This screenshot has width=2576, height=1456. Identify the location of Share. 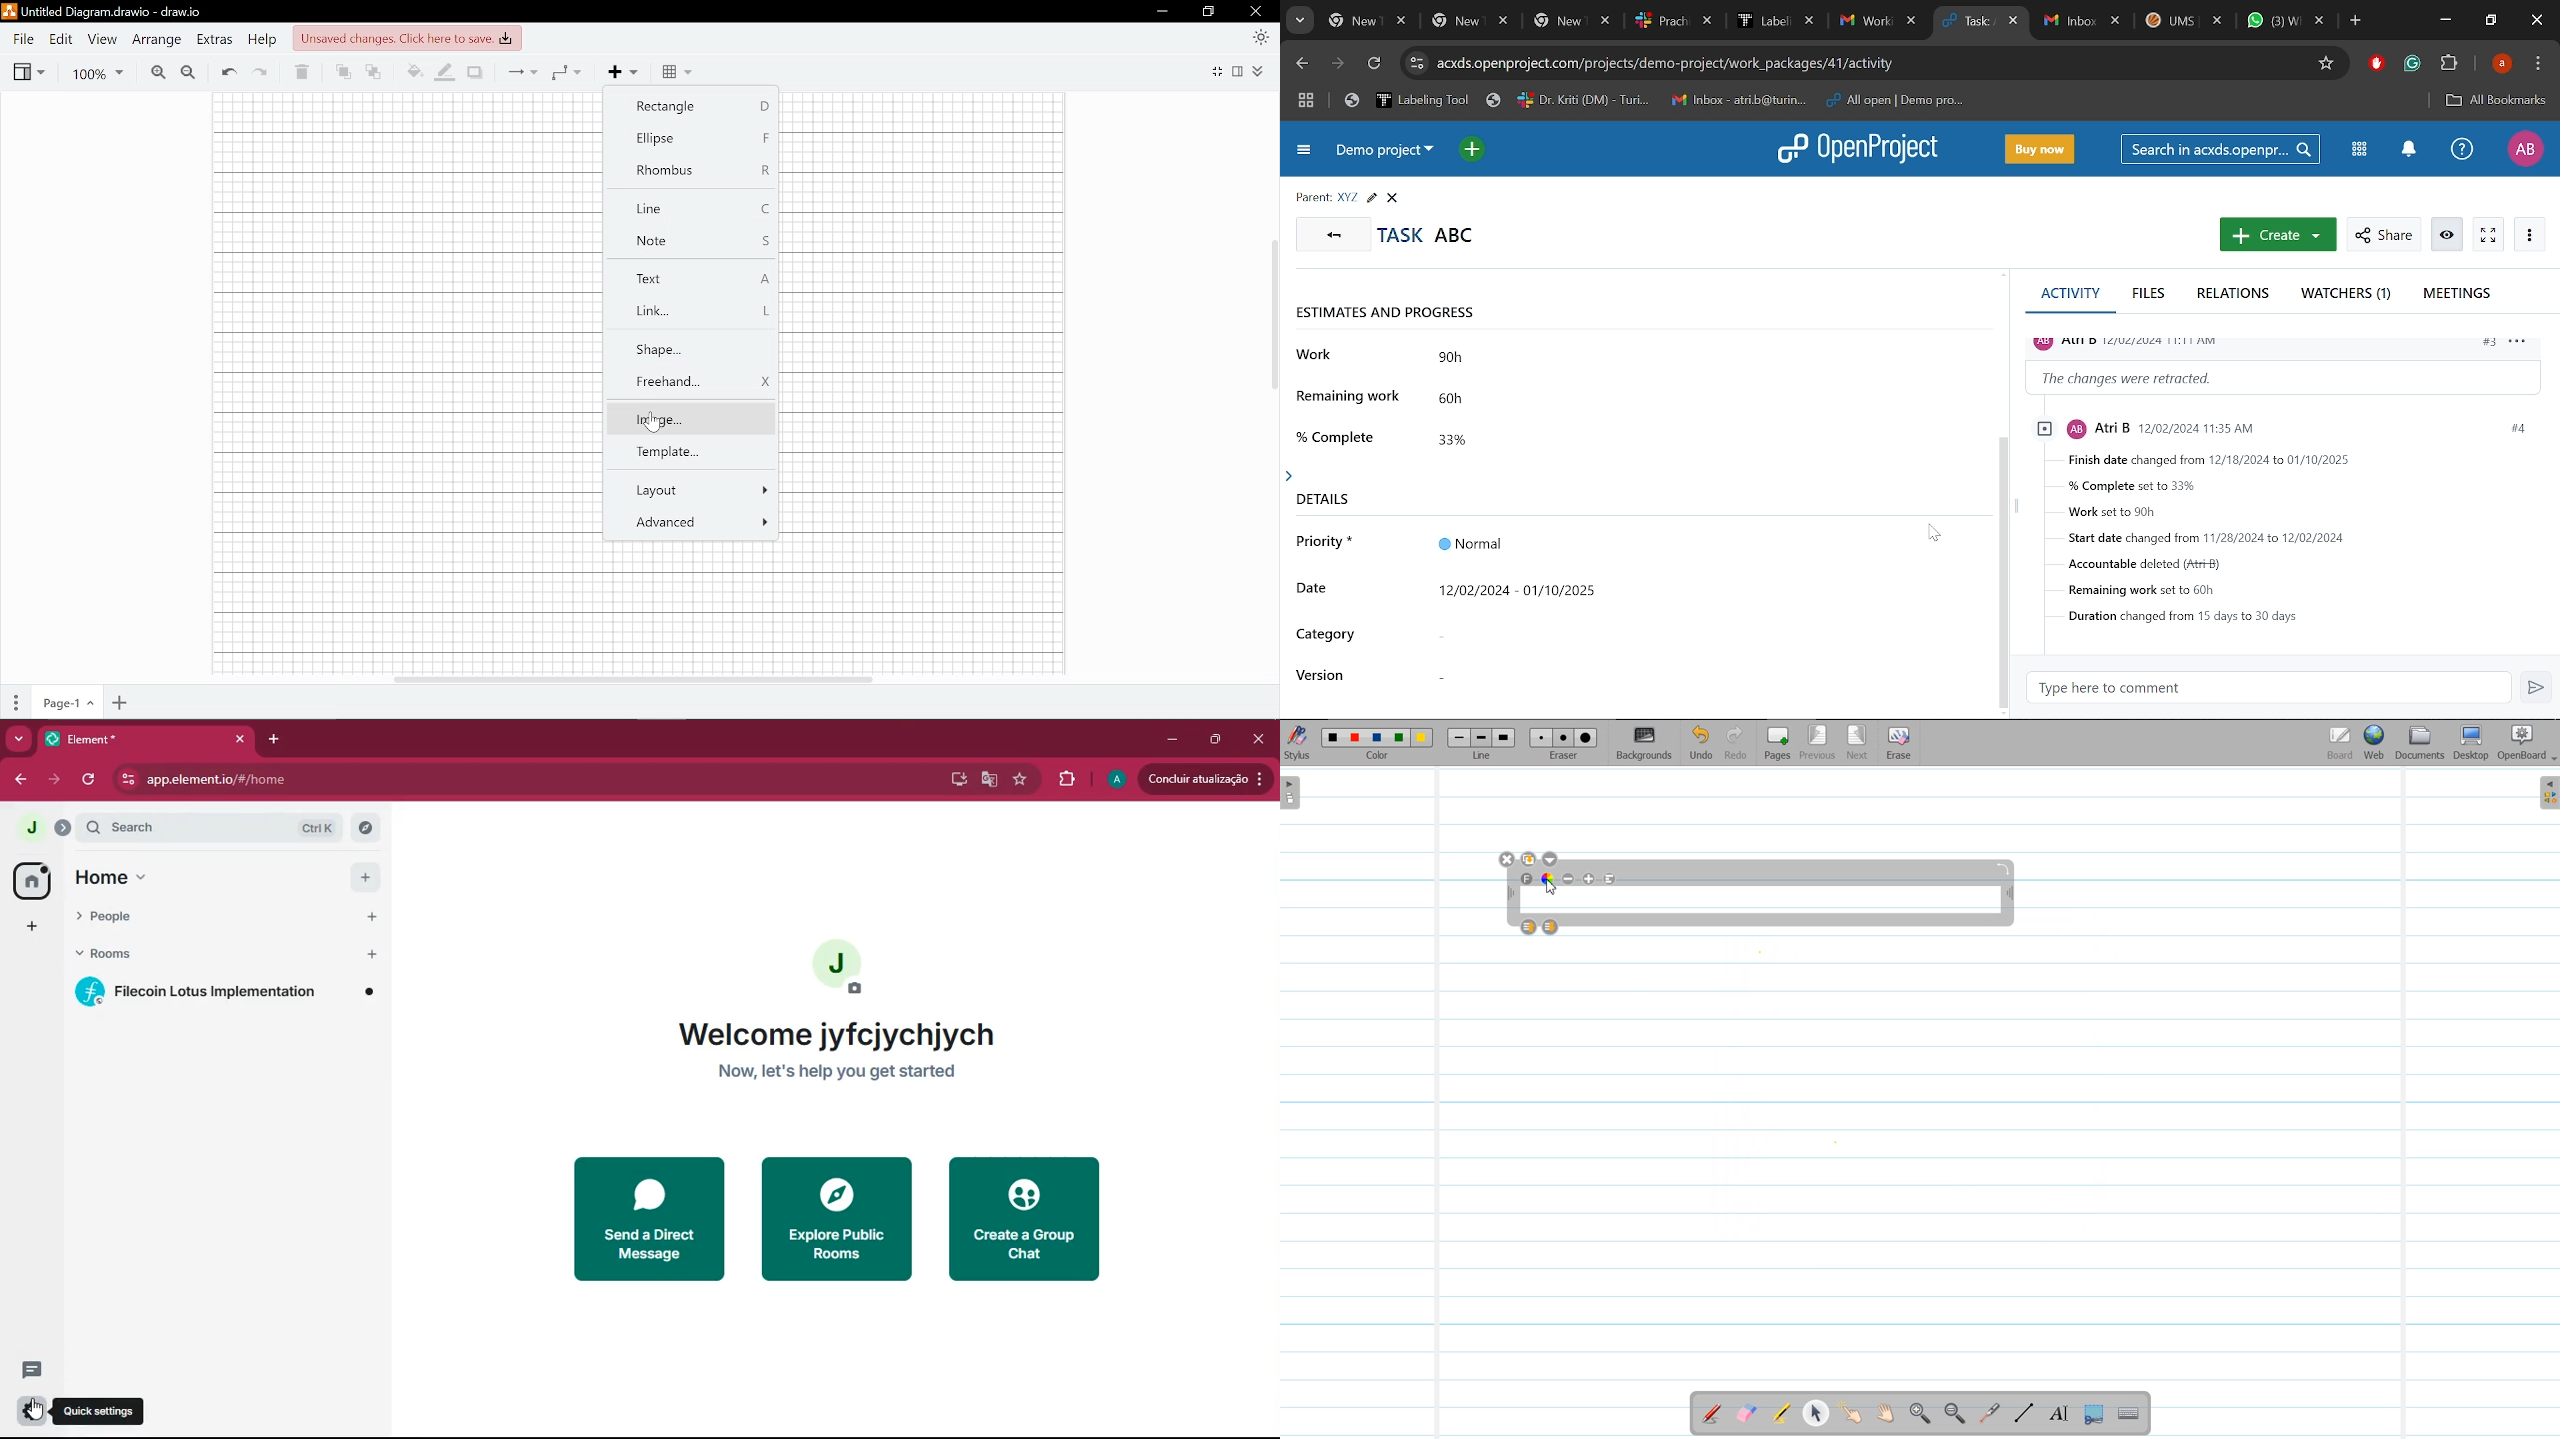
(2383, 235).